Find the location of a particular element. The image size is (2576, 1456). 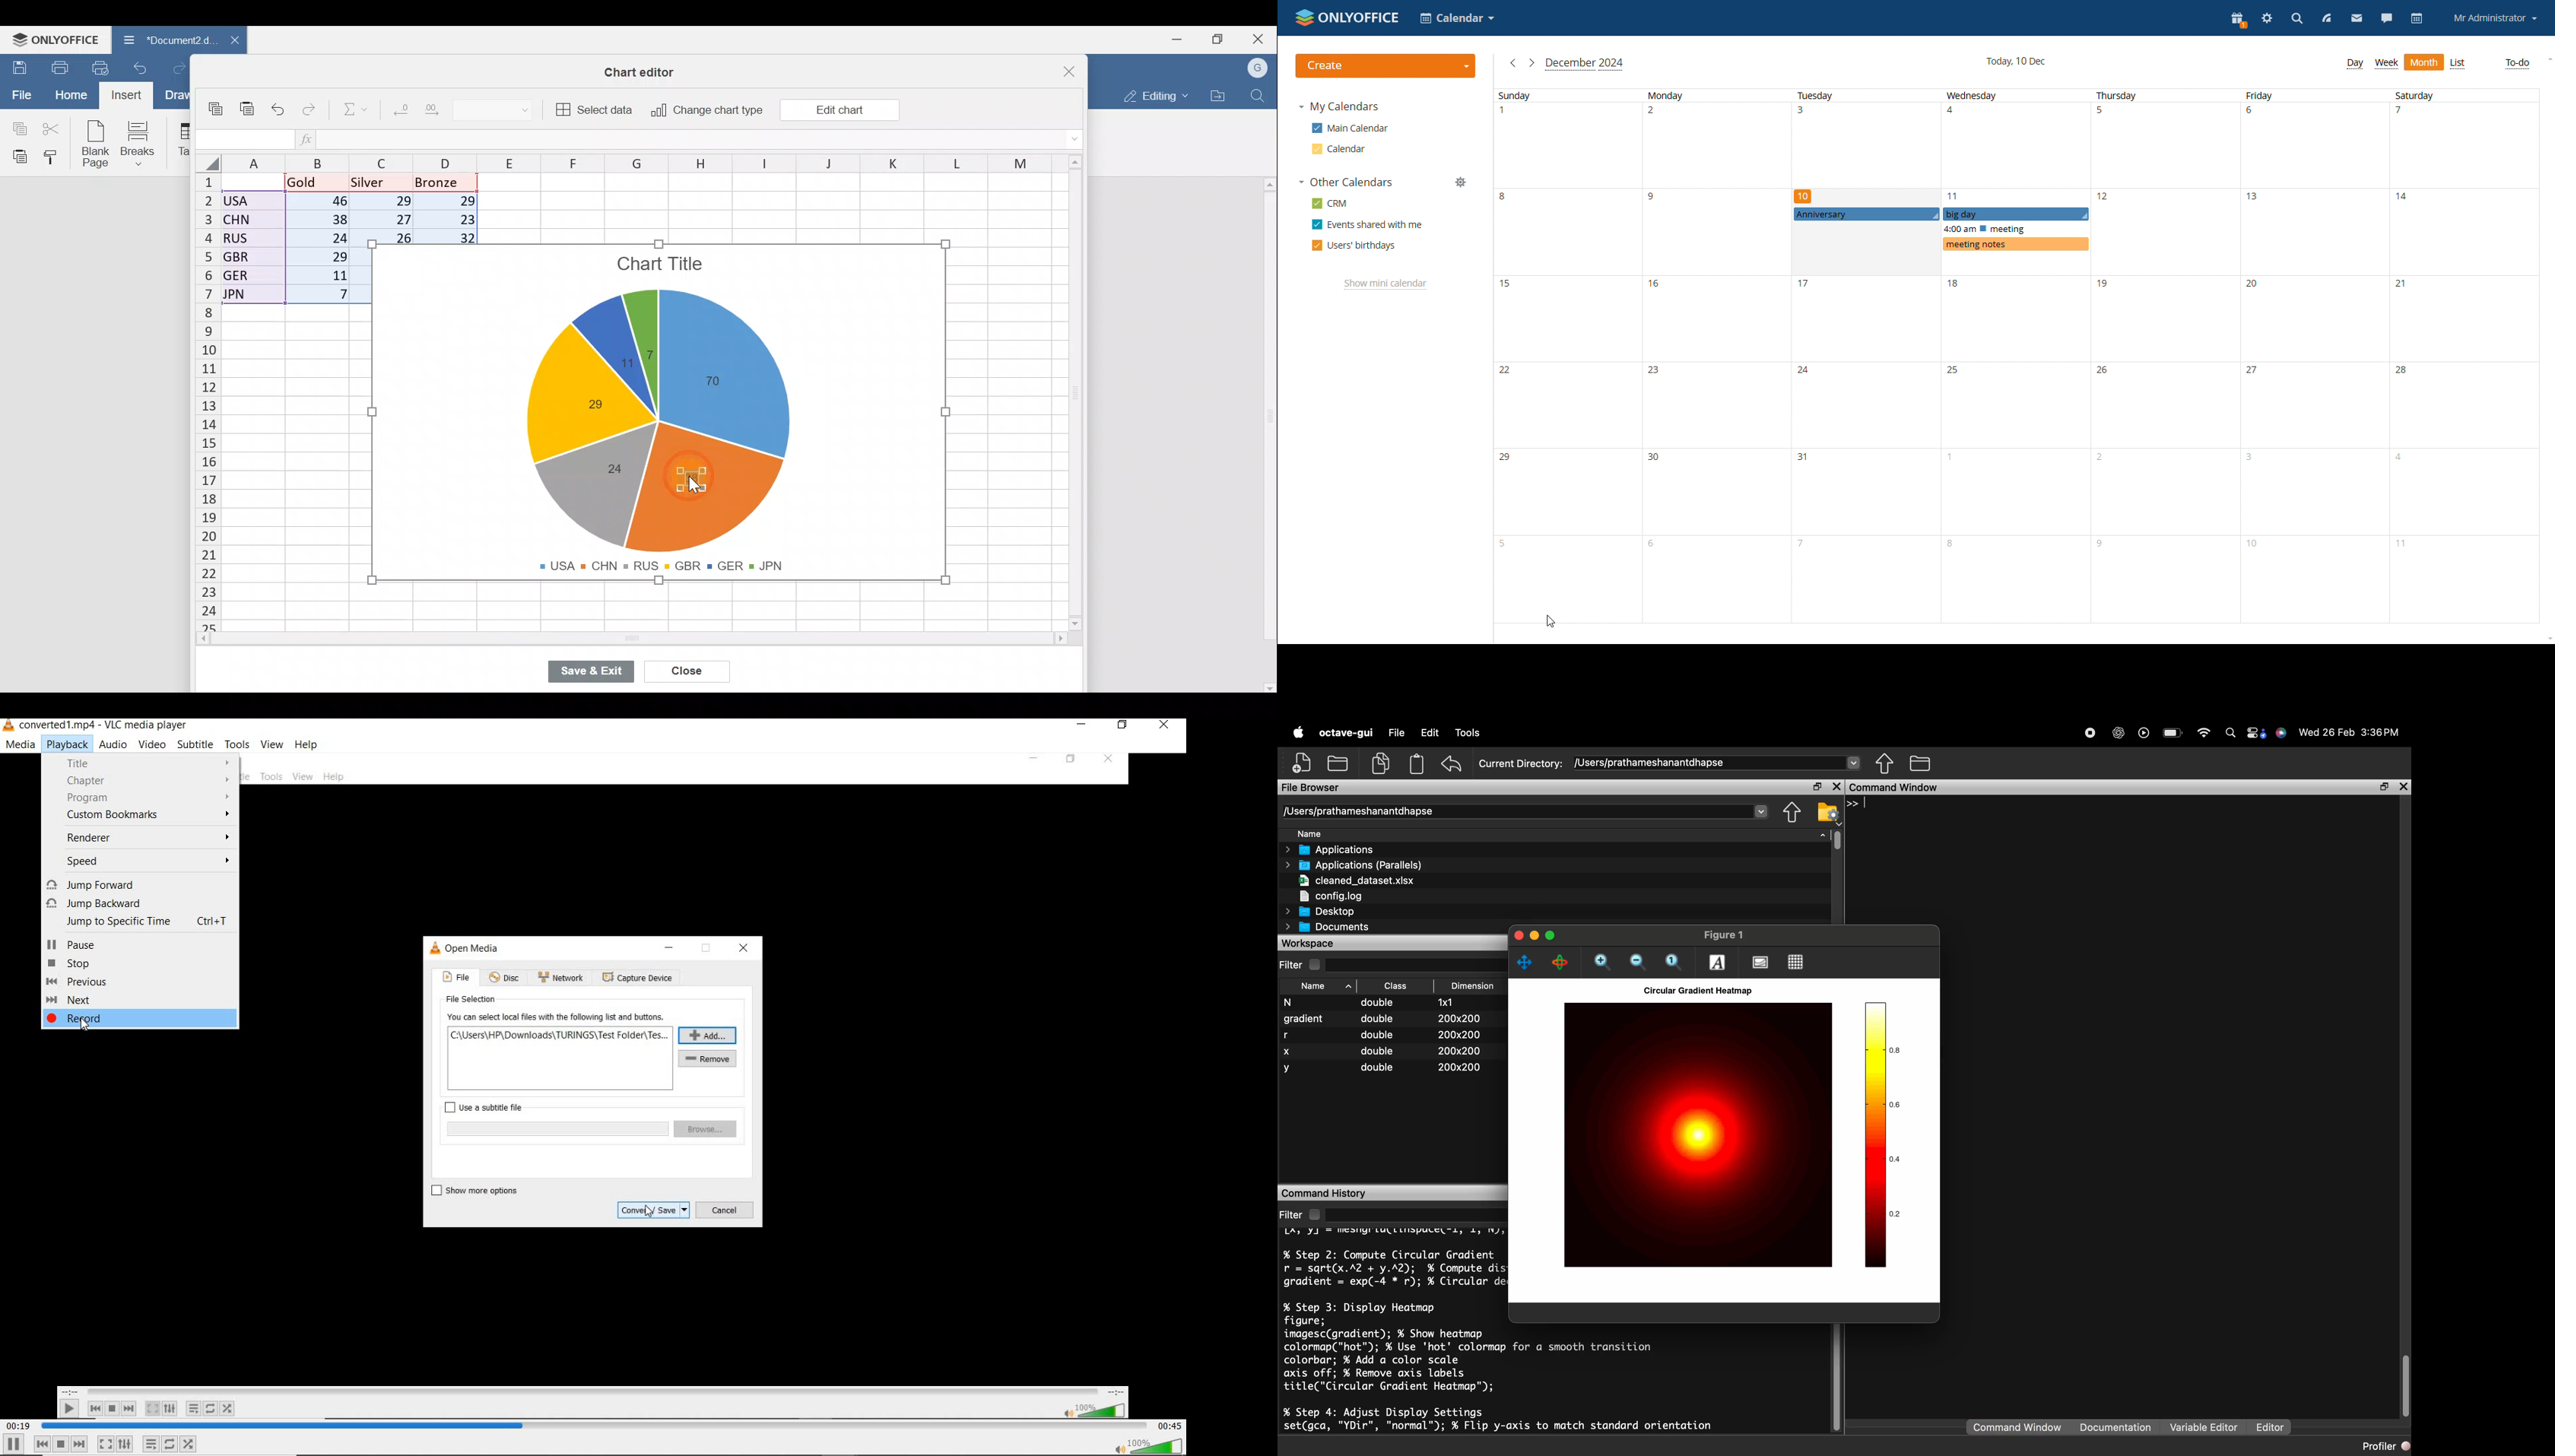

Figure 1 is located at coordinates (1723, 935).